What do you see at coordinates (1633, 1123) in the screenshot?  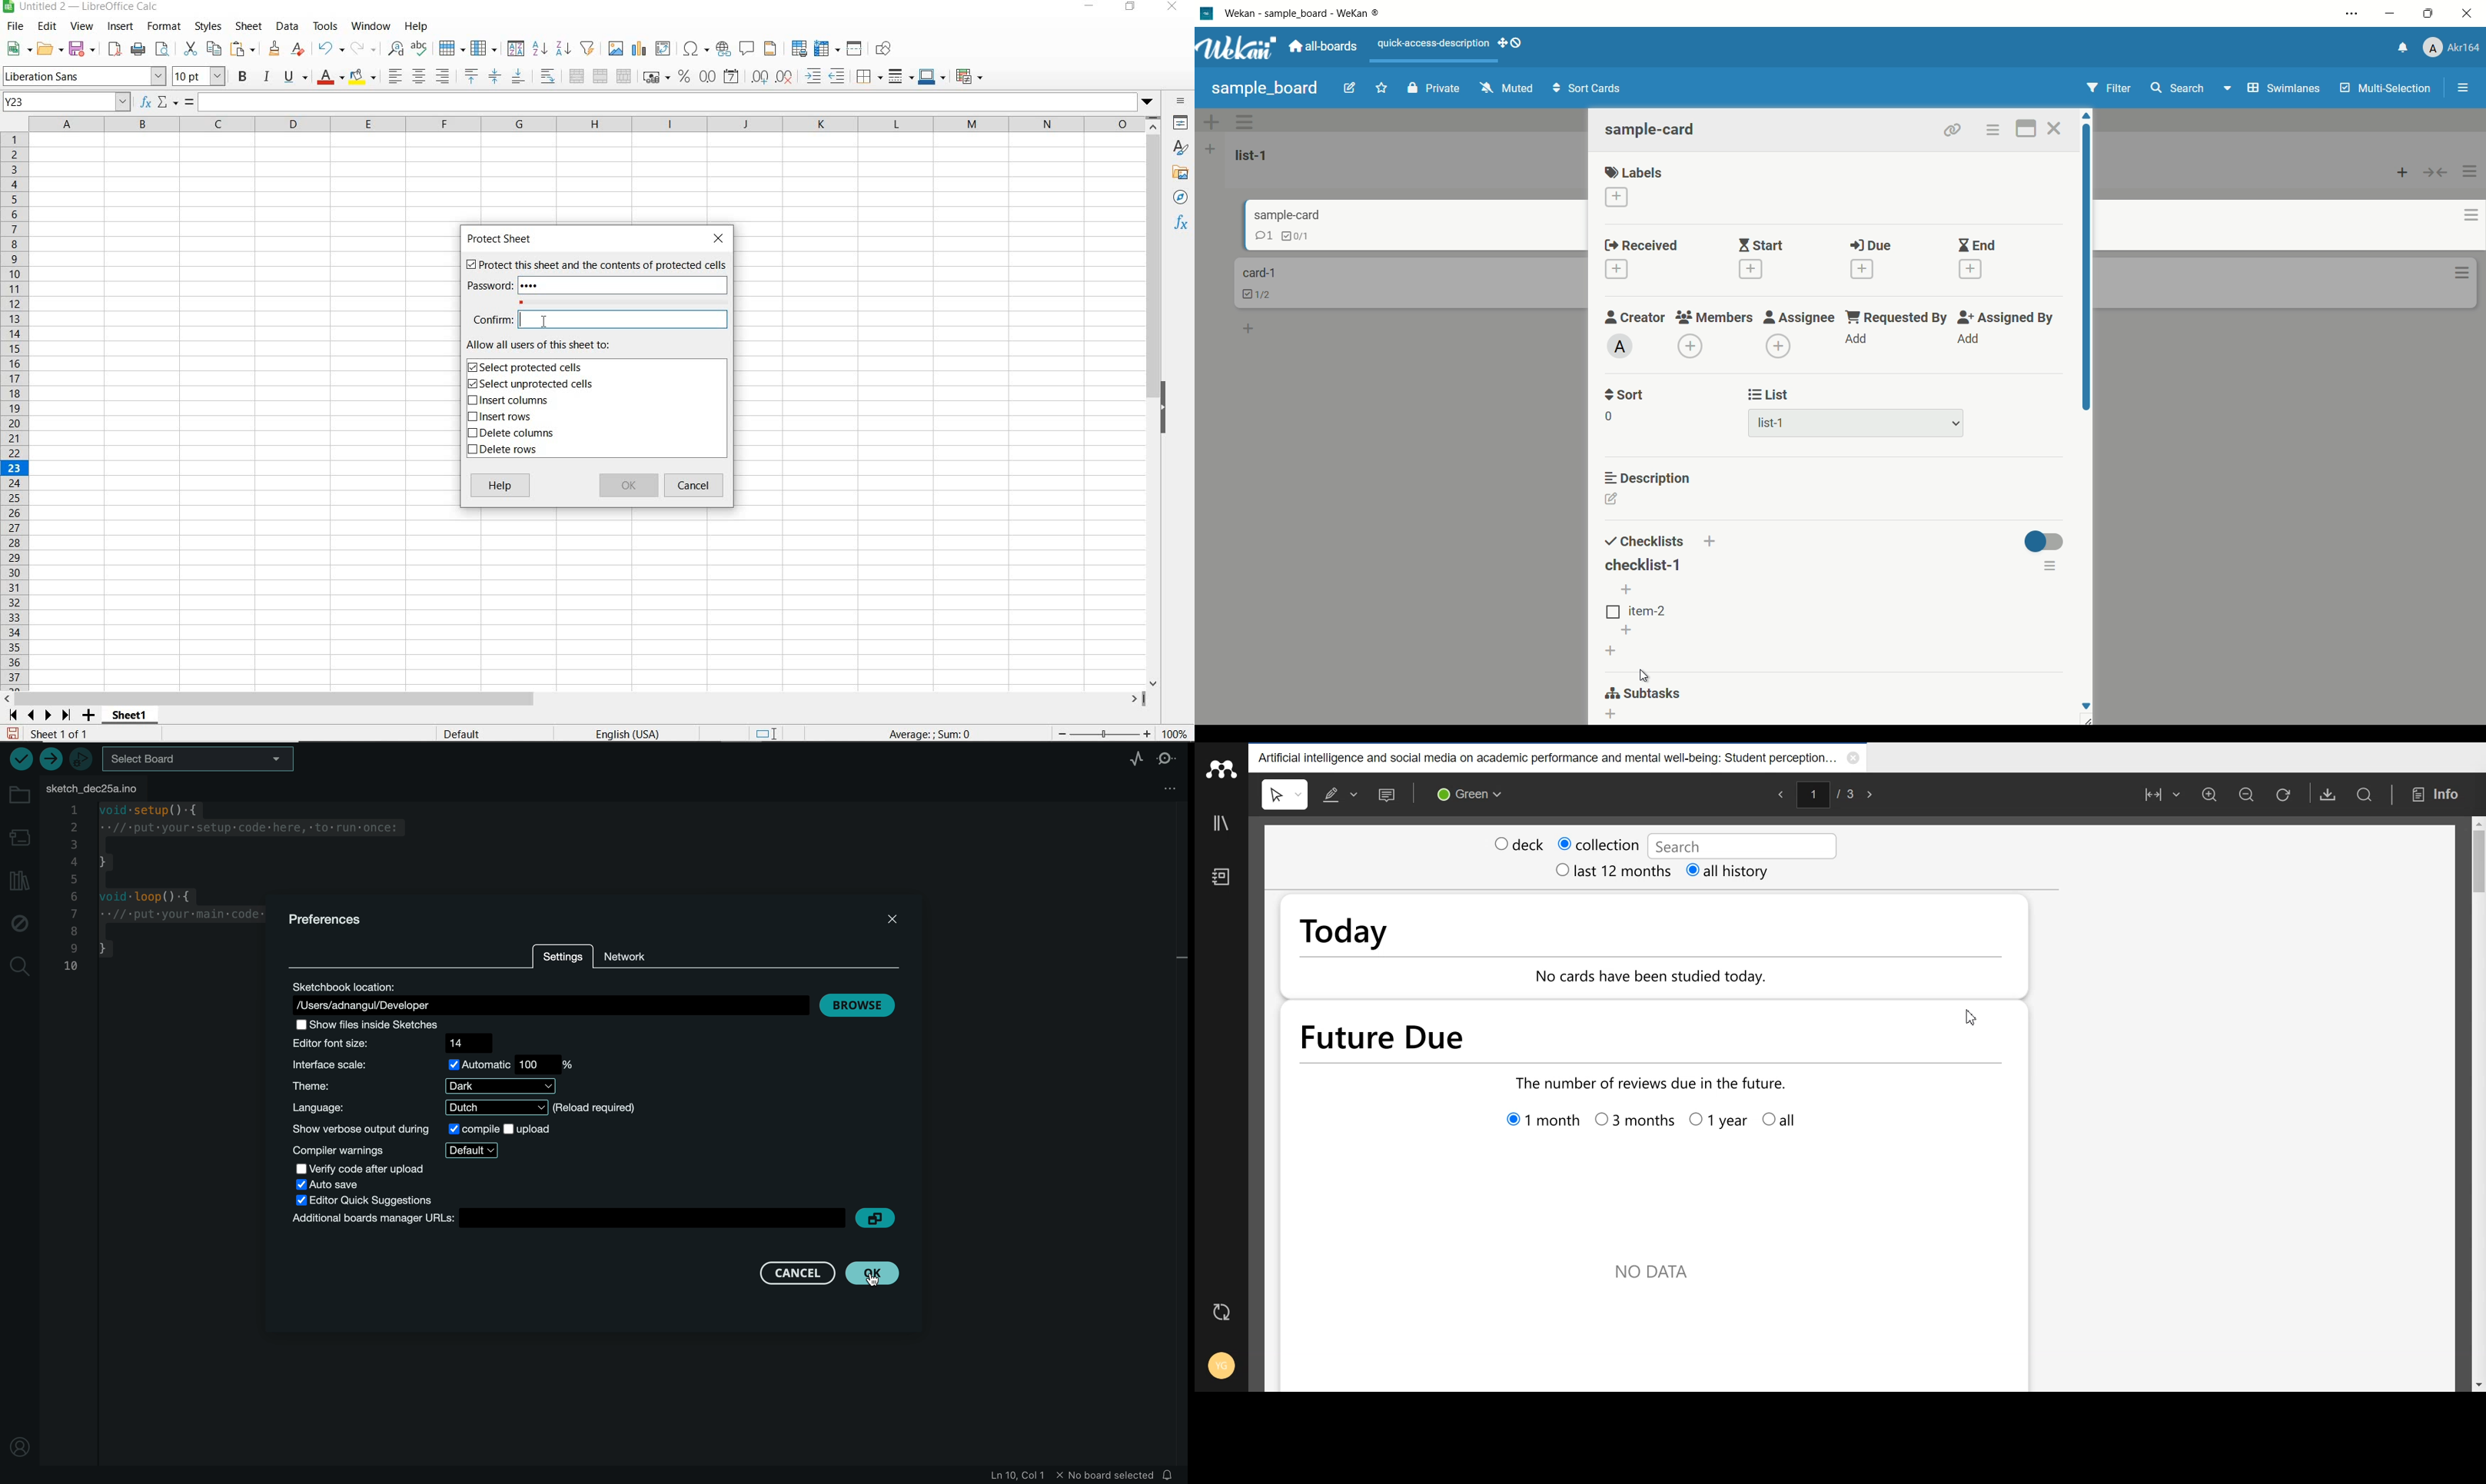 I see `3 months` at bounding box center [1633, 1123].